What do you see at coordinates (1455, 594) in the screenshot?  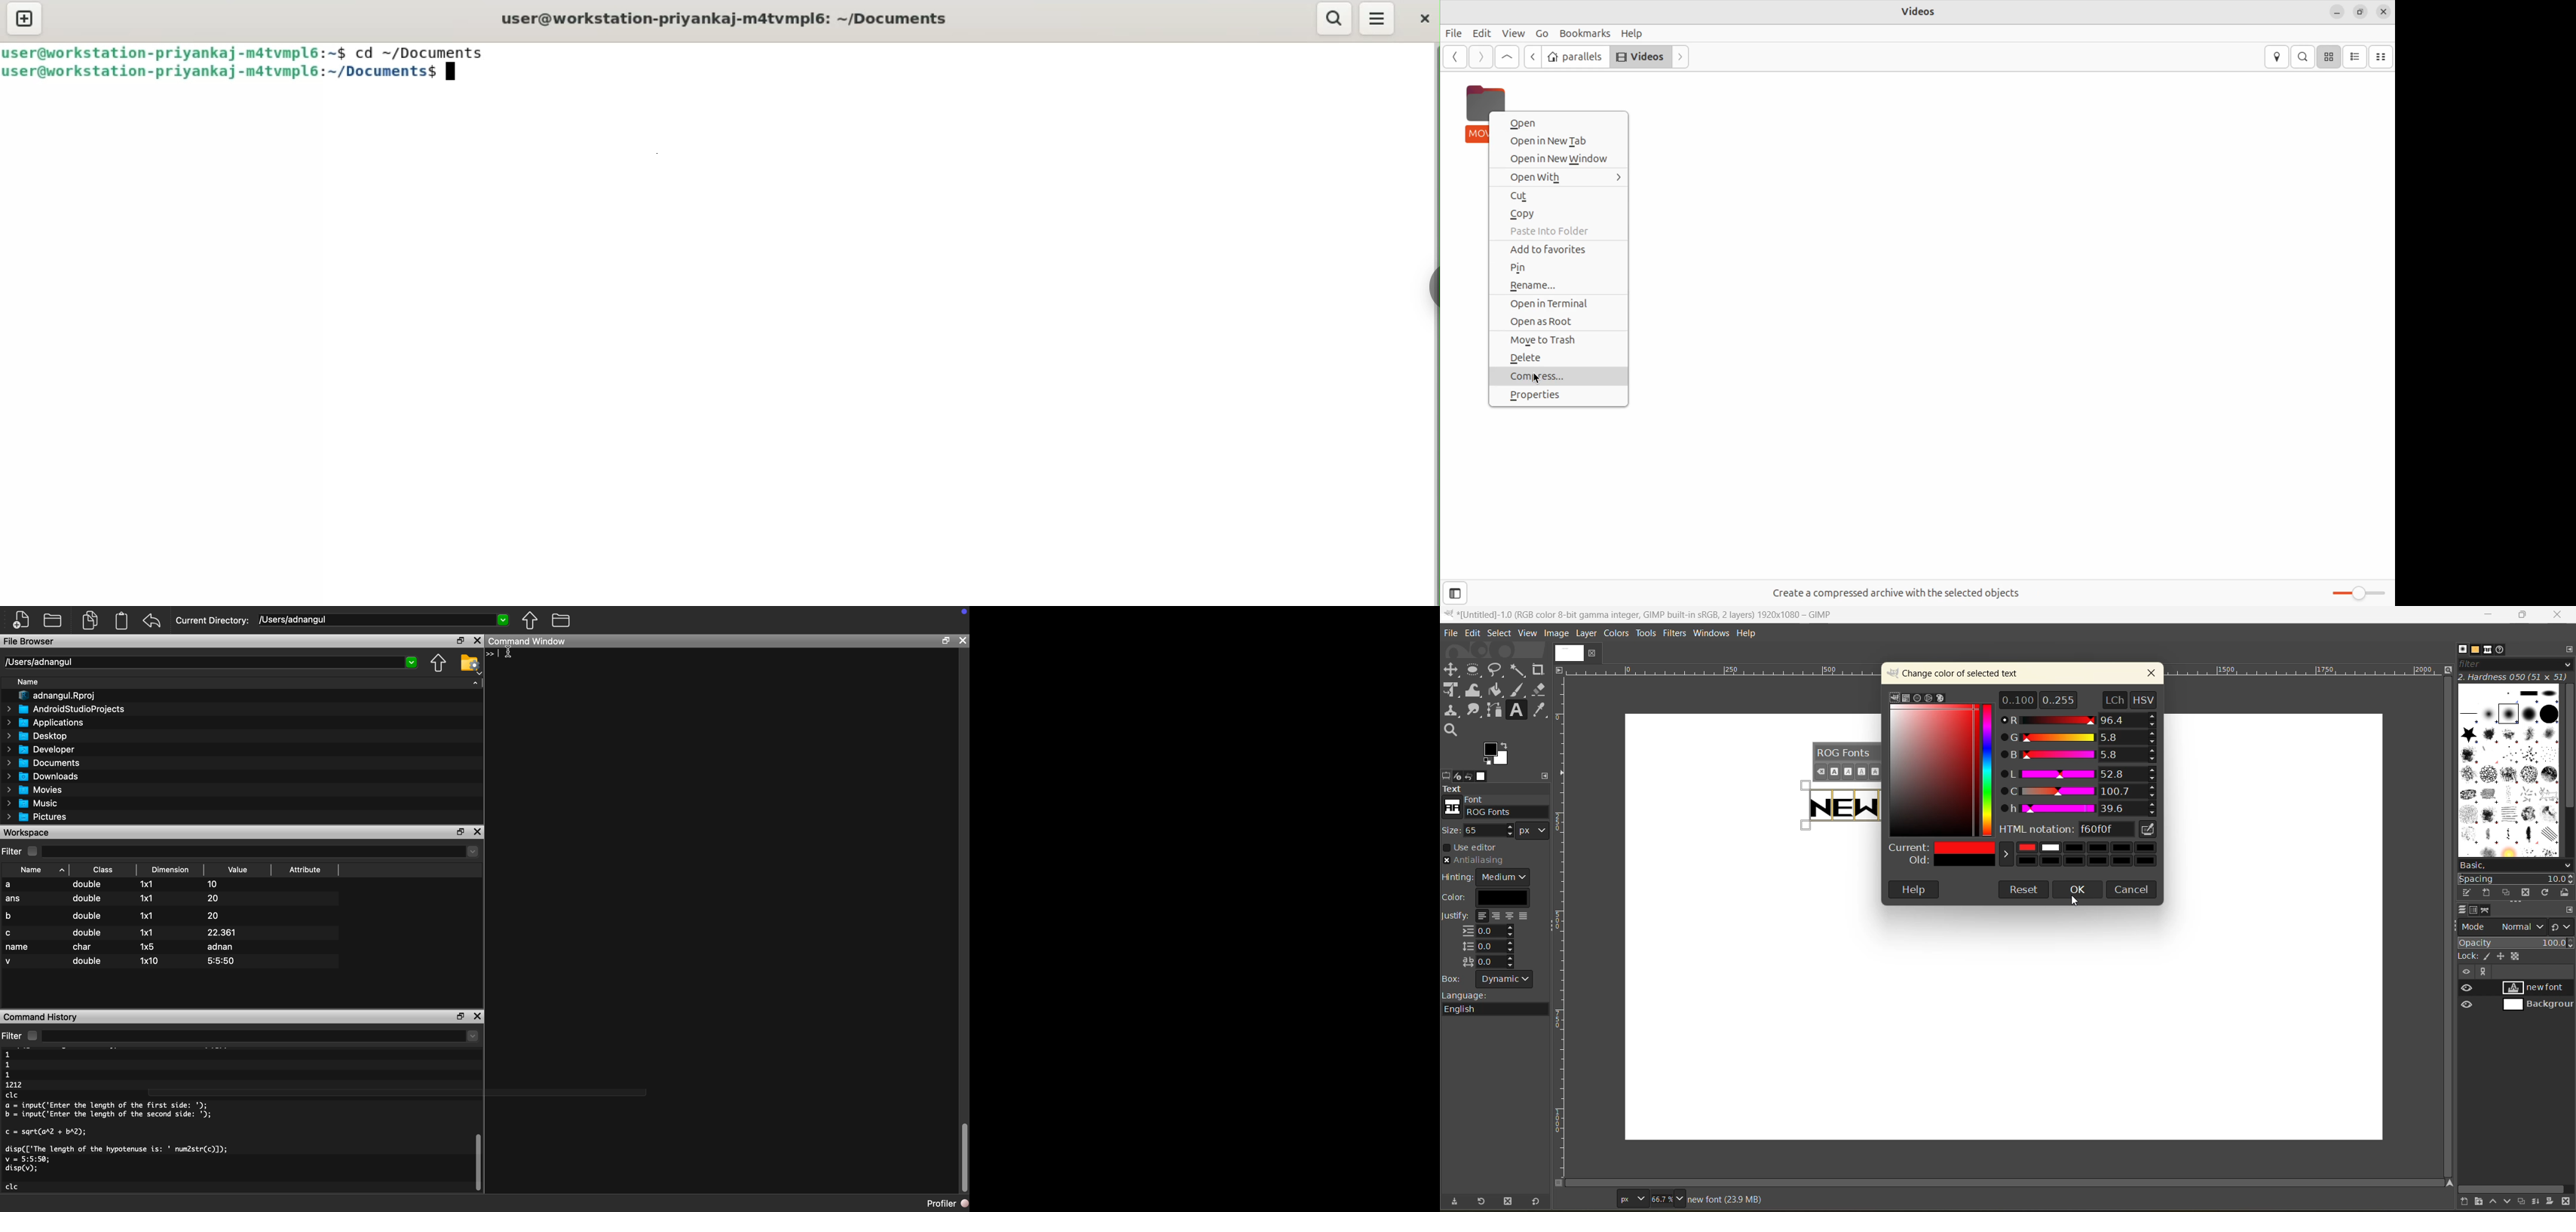 I see `show side bar` at bounding box center [1455, 594].